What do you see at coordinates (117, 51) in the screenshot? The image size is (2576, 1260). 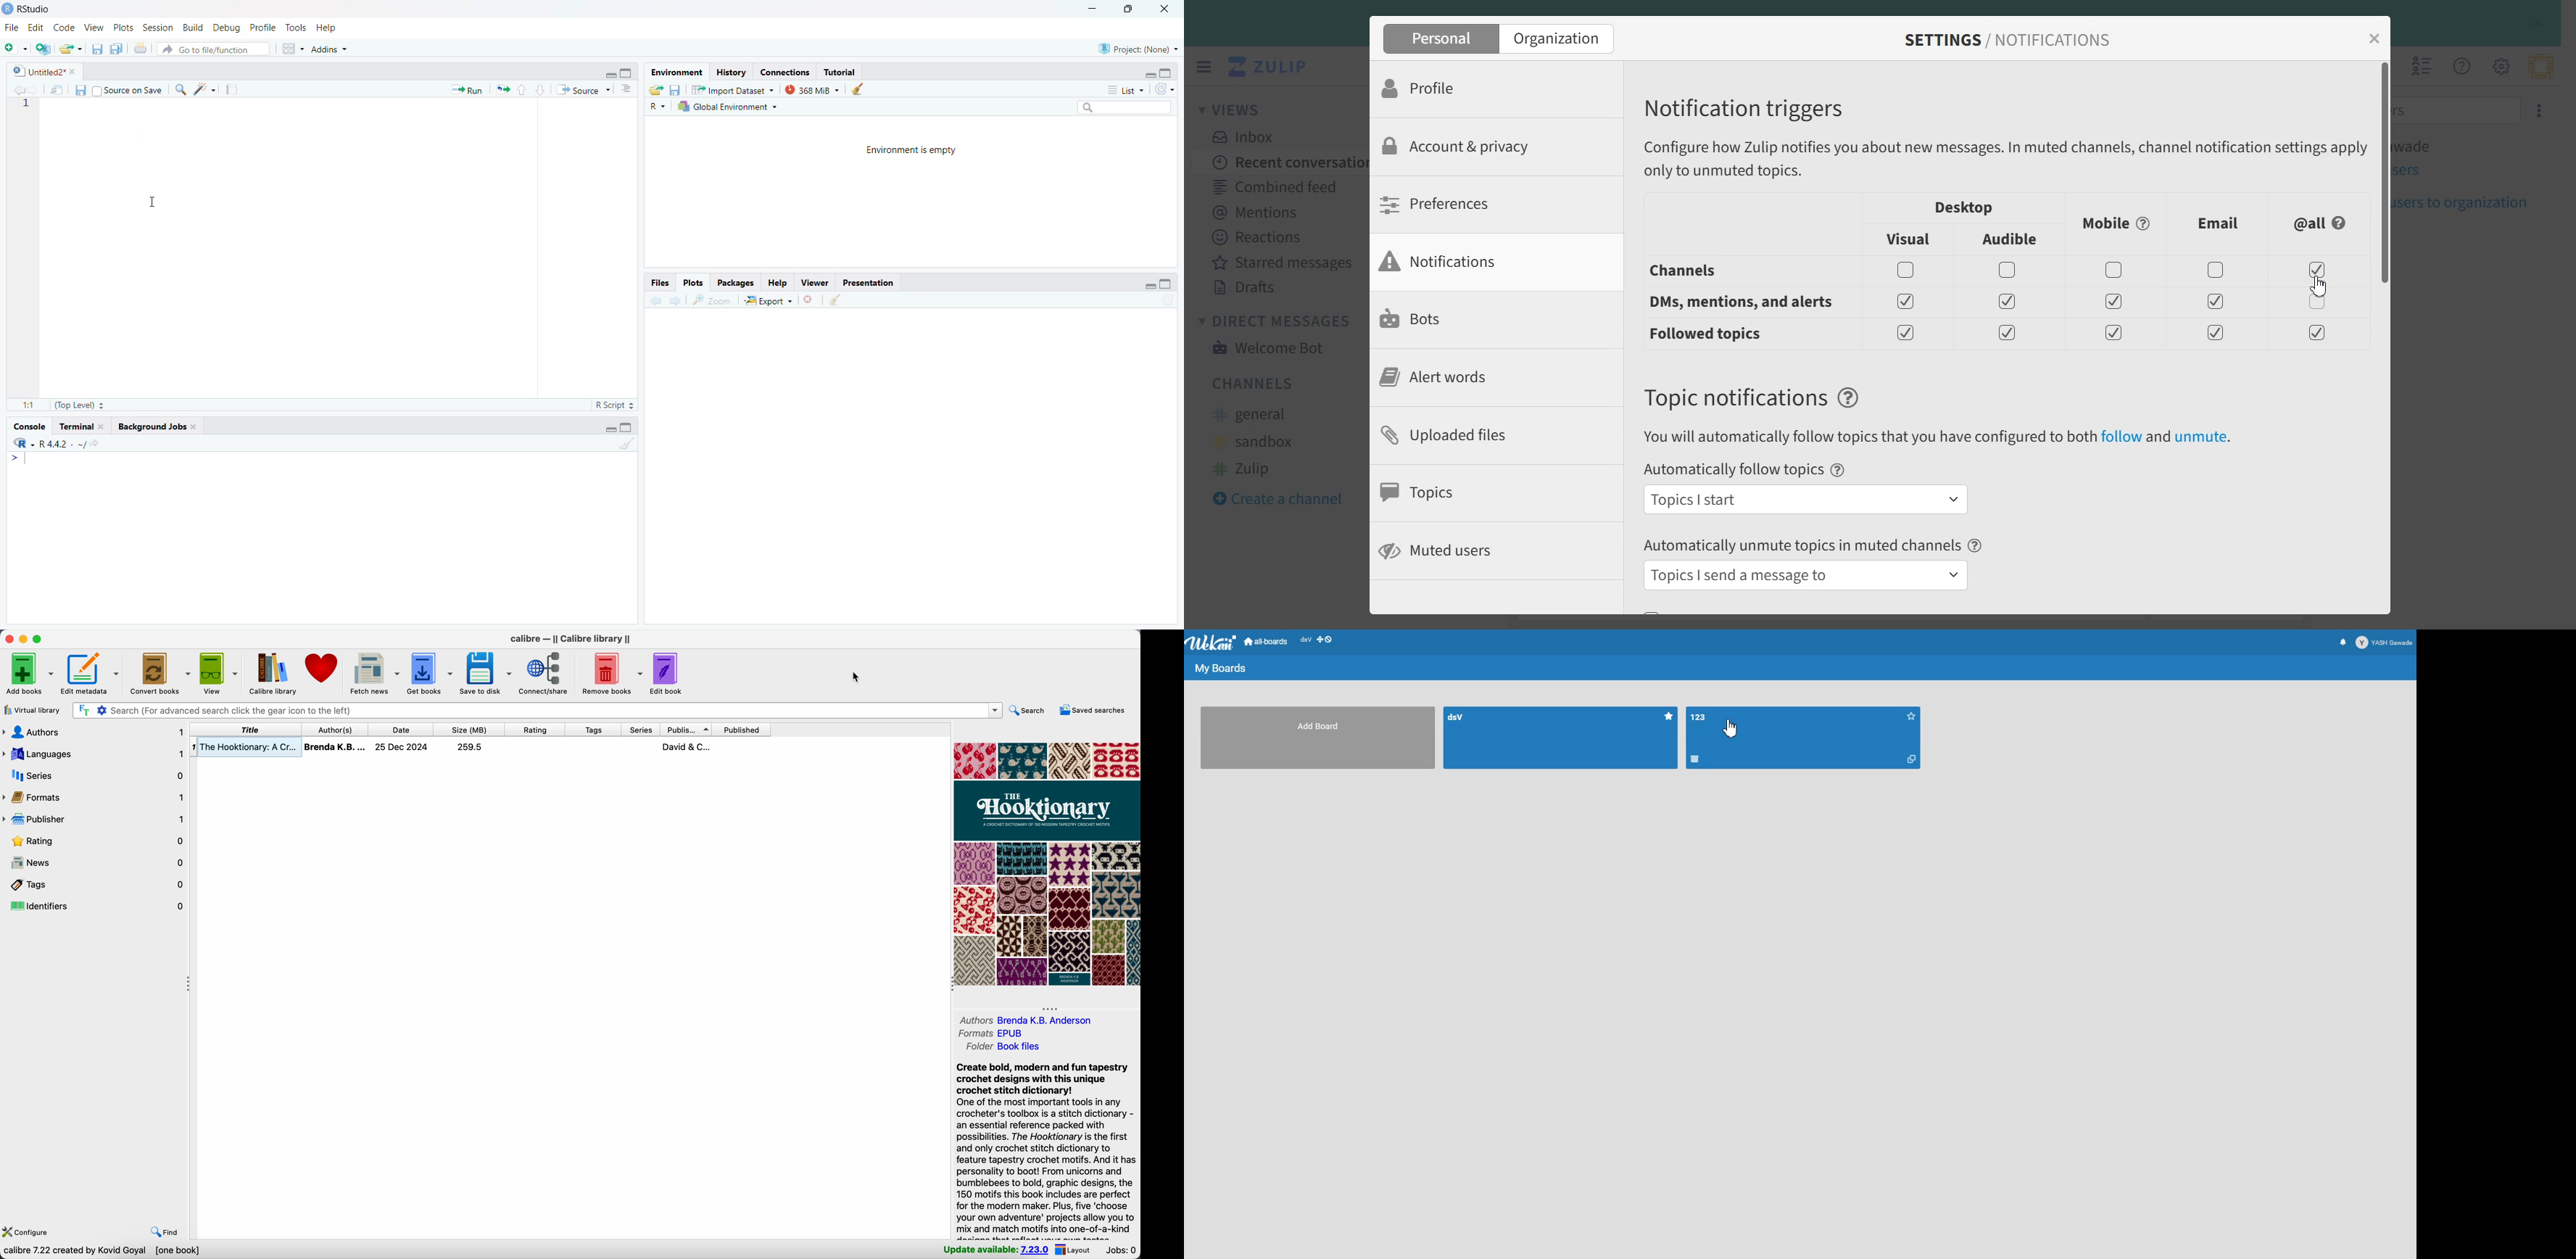 I see `copy` at bounding box center [117, 51].